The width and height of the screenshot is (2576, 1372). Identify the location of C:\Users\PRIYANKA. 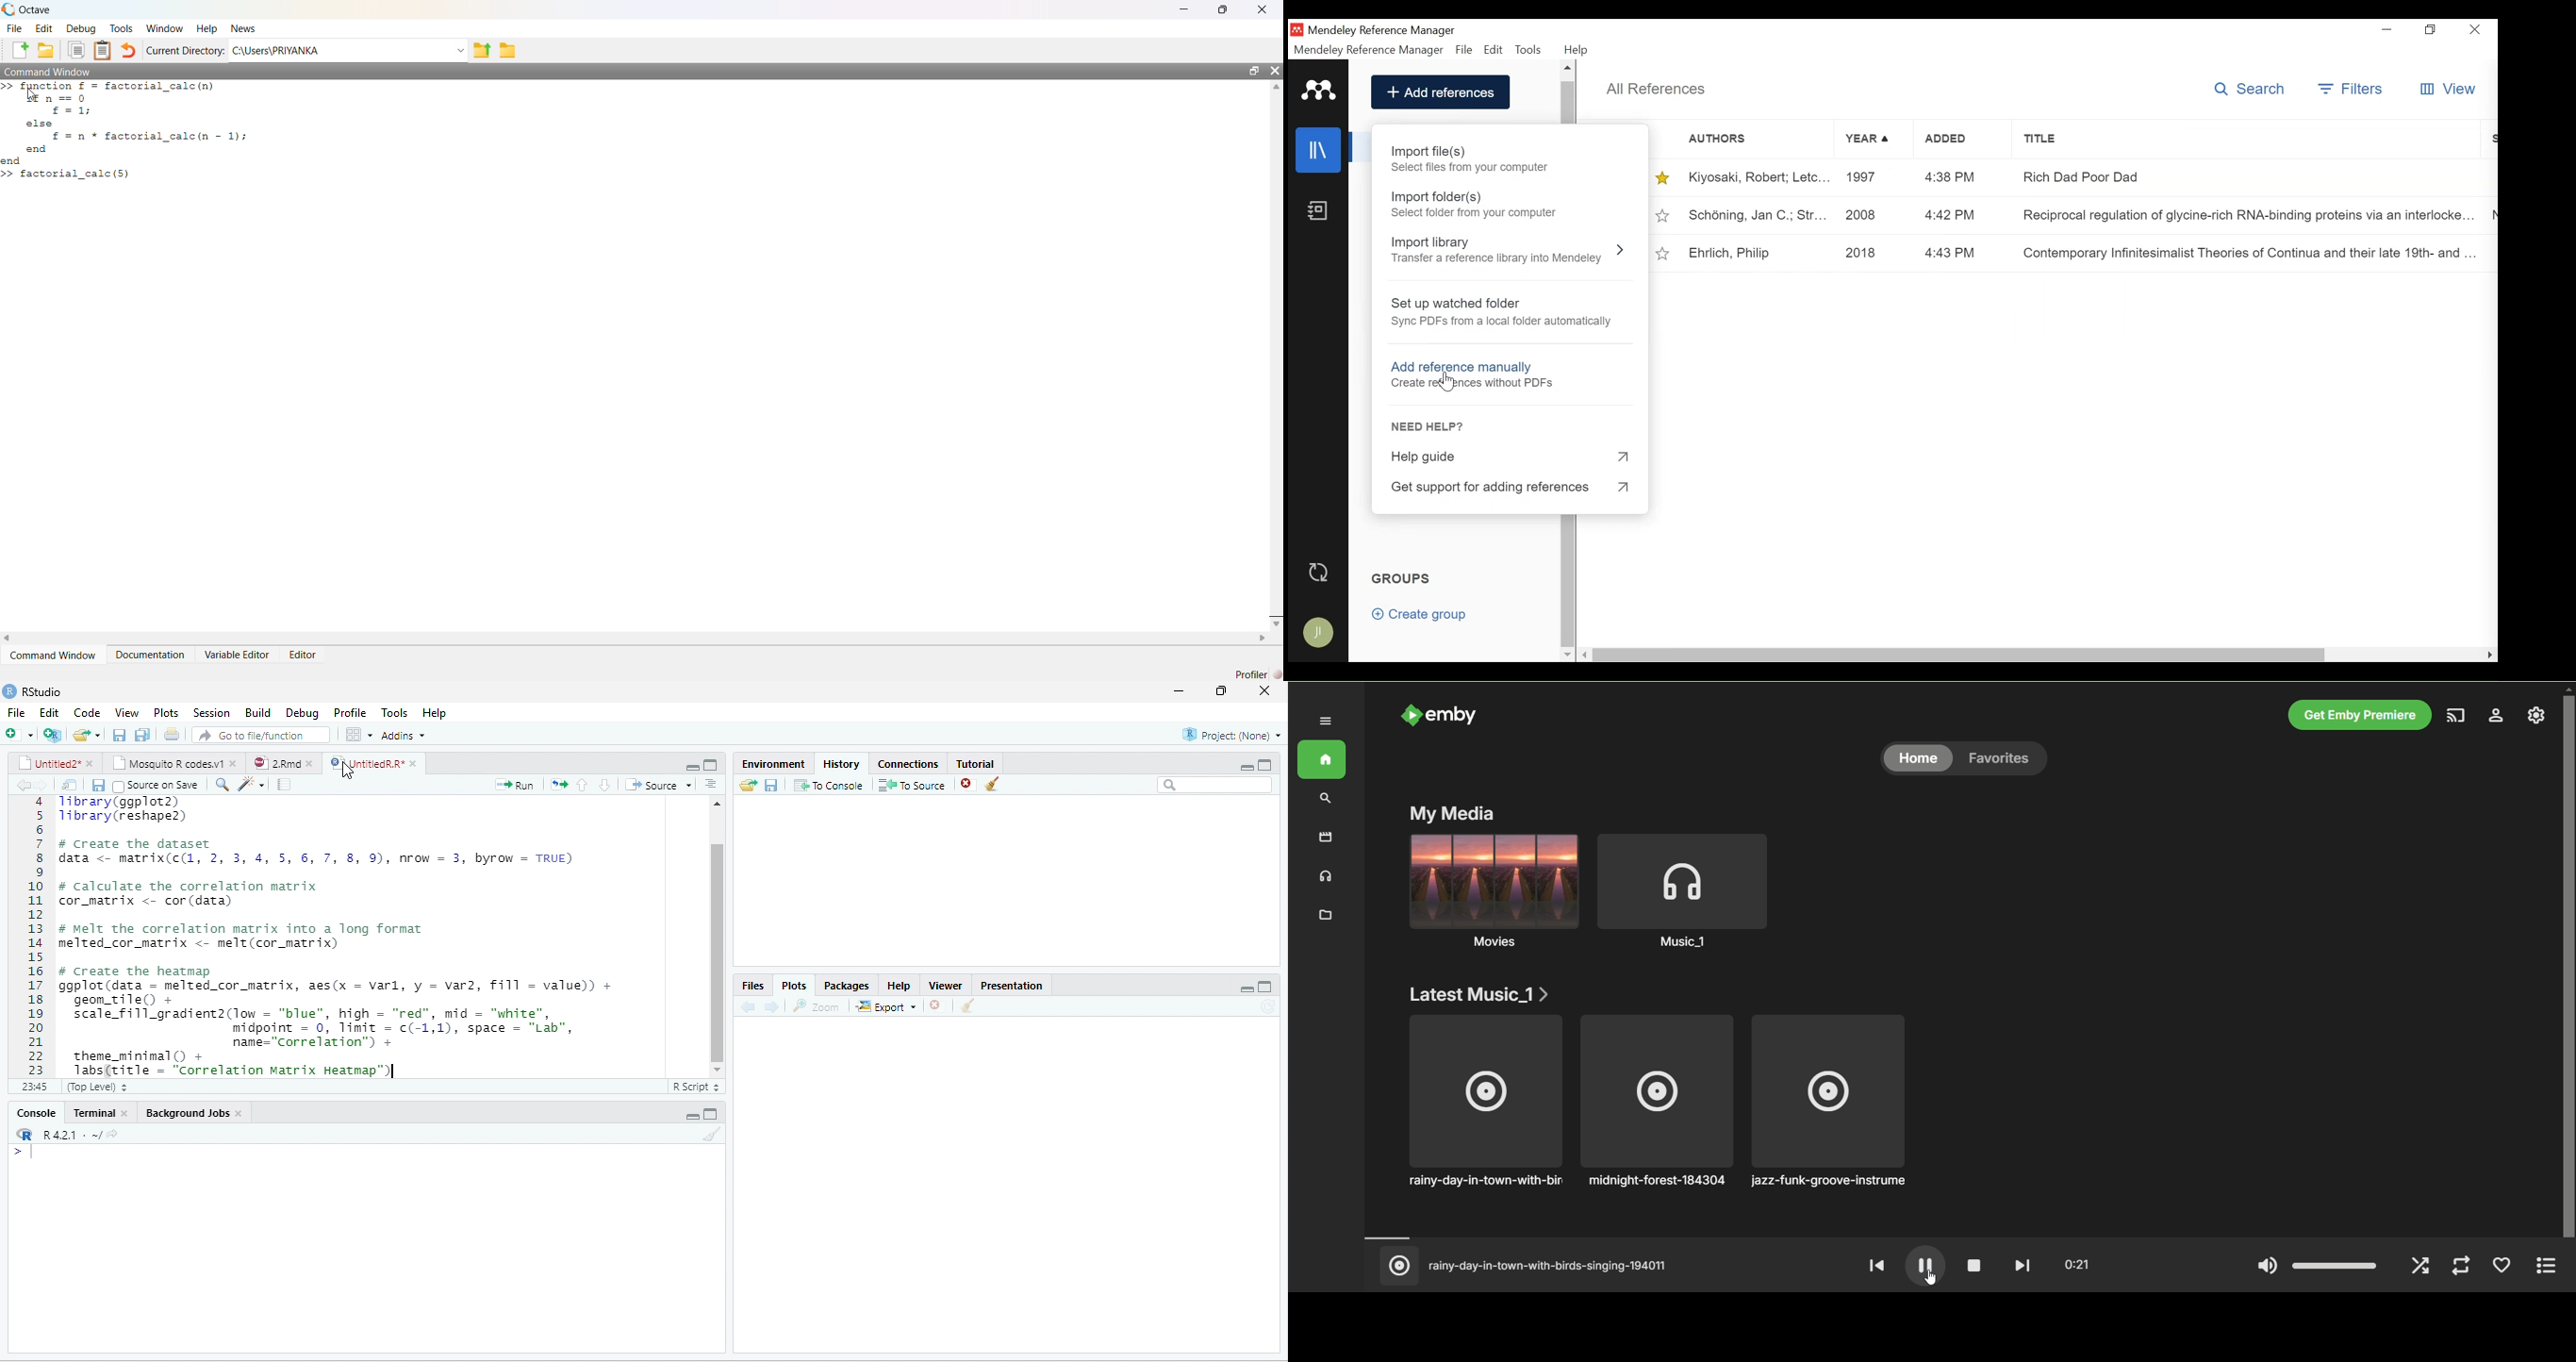
(277, 51).